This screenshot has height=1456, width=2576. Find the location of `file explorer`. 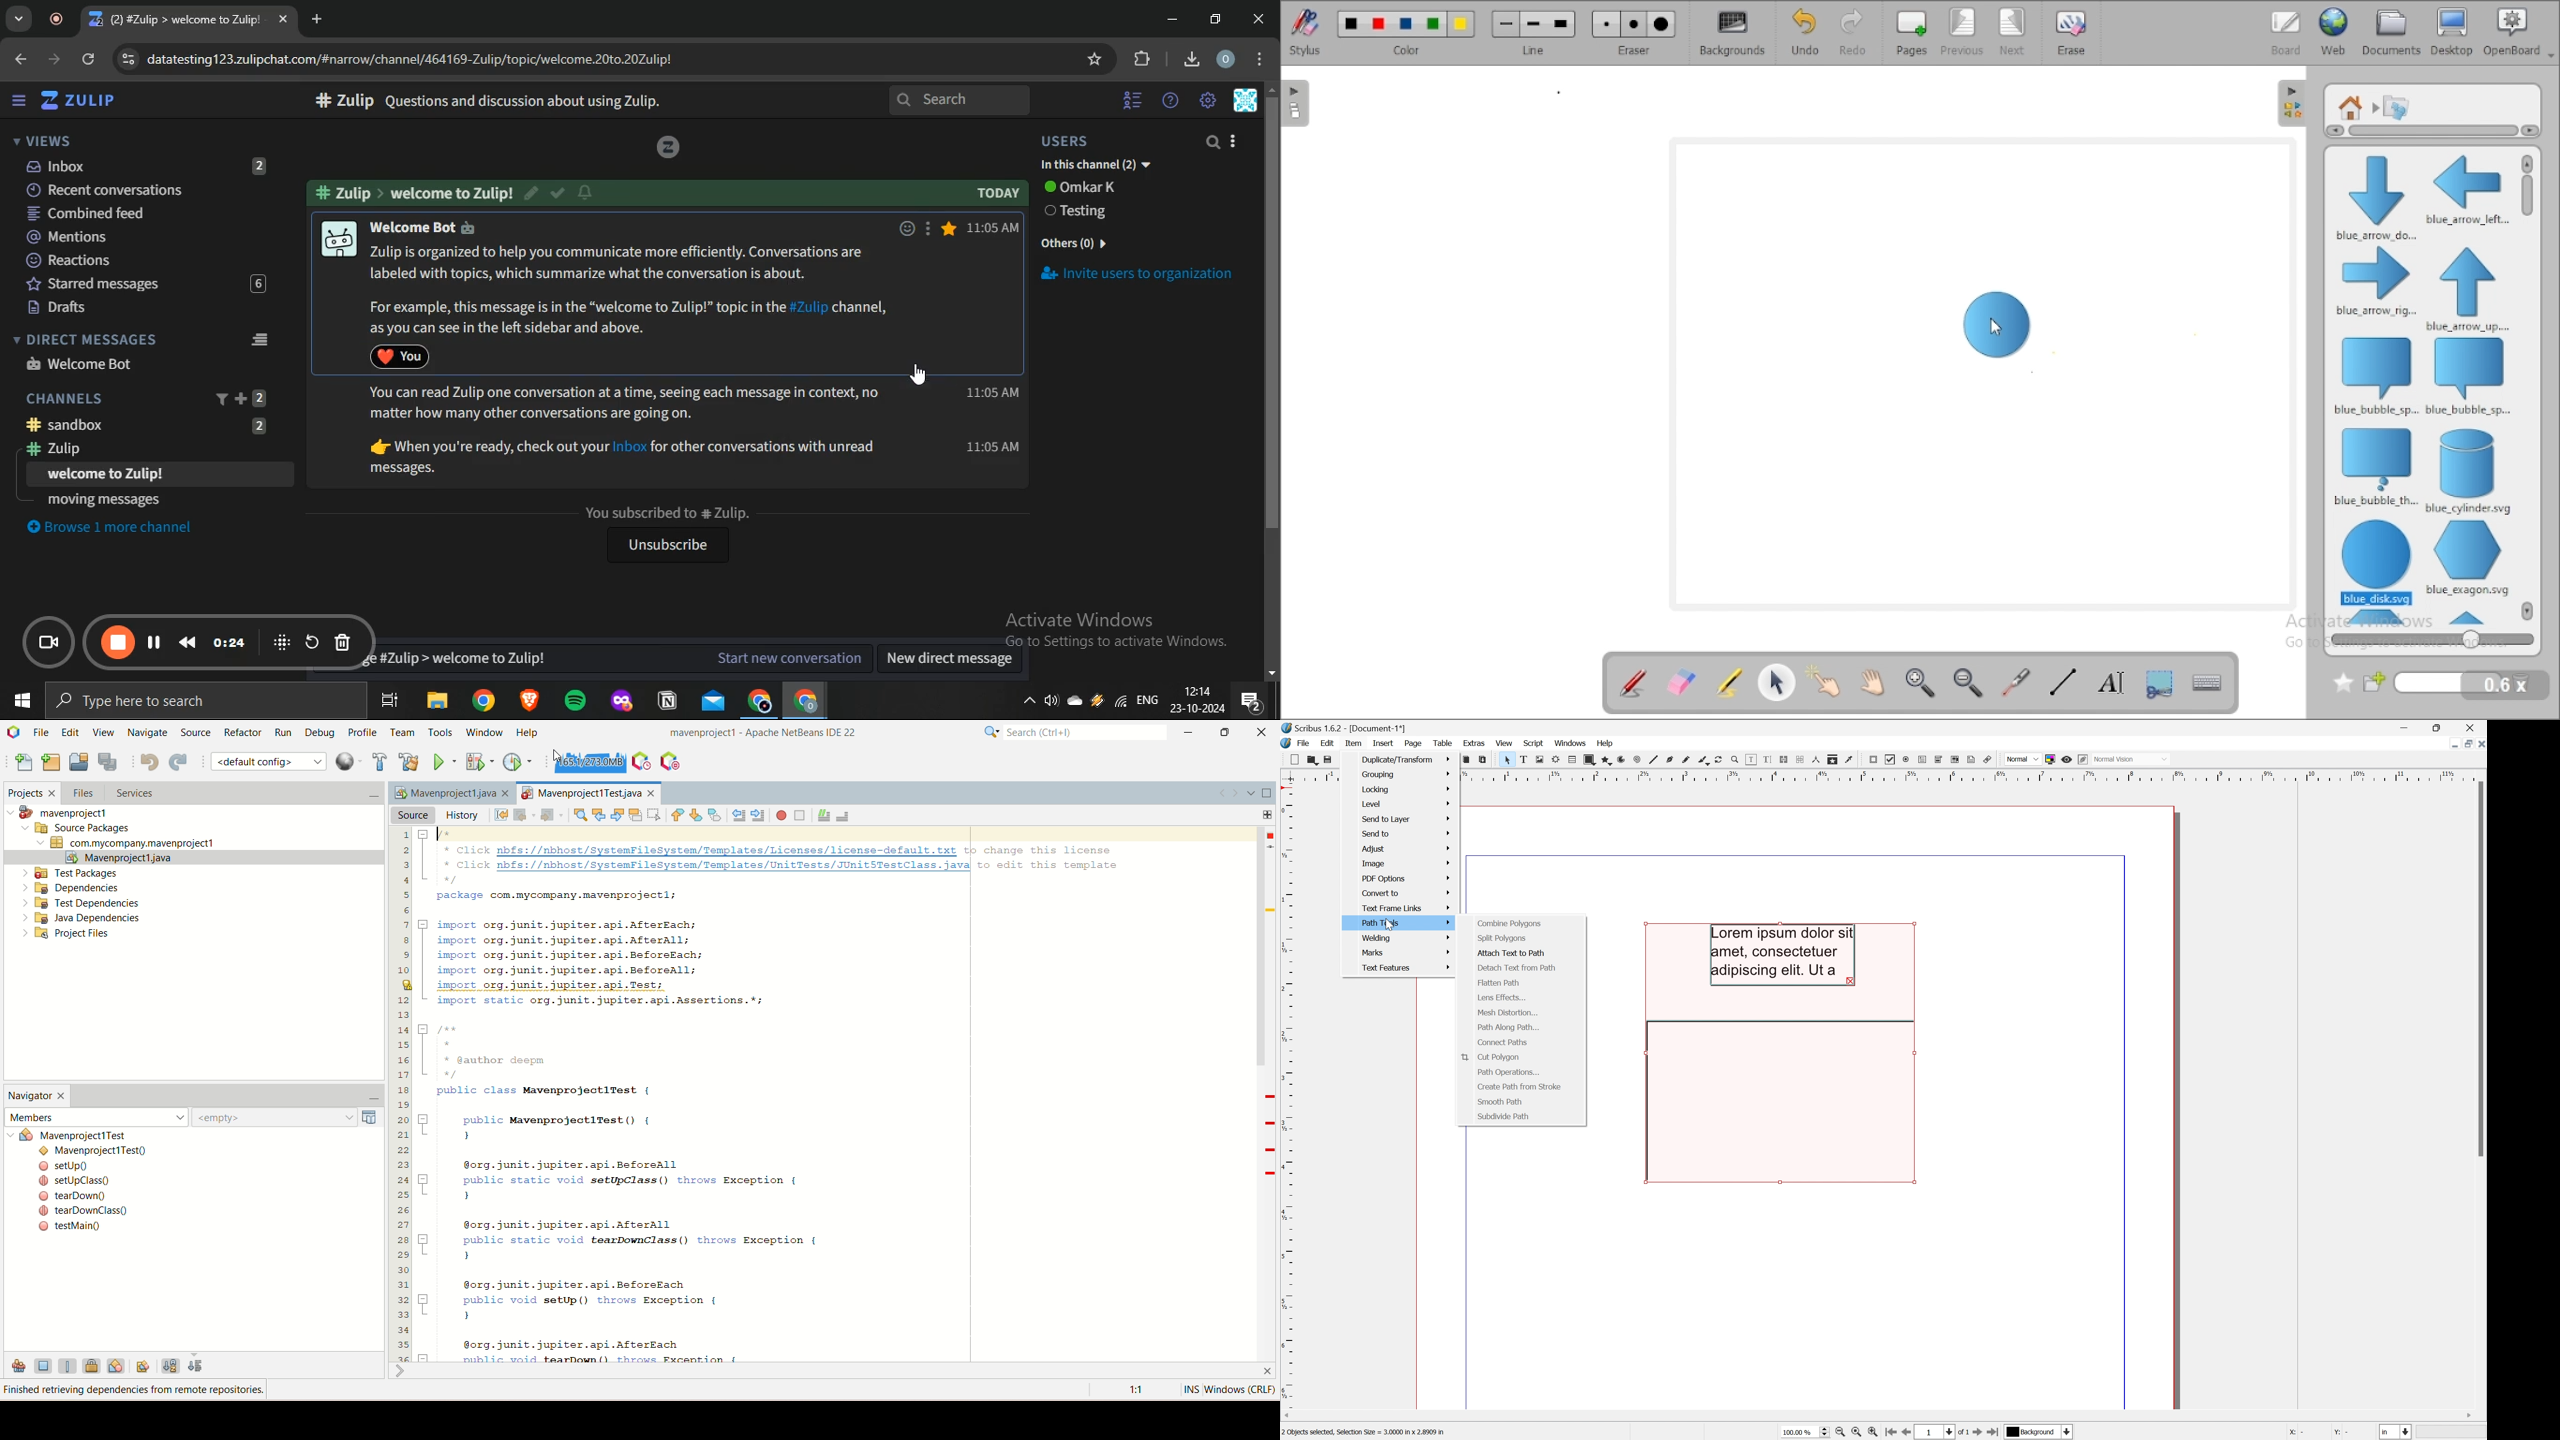

file explorer is located at coordinates (439, 703).